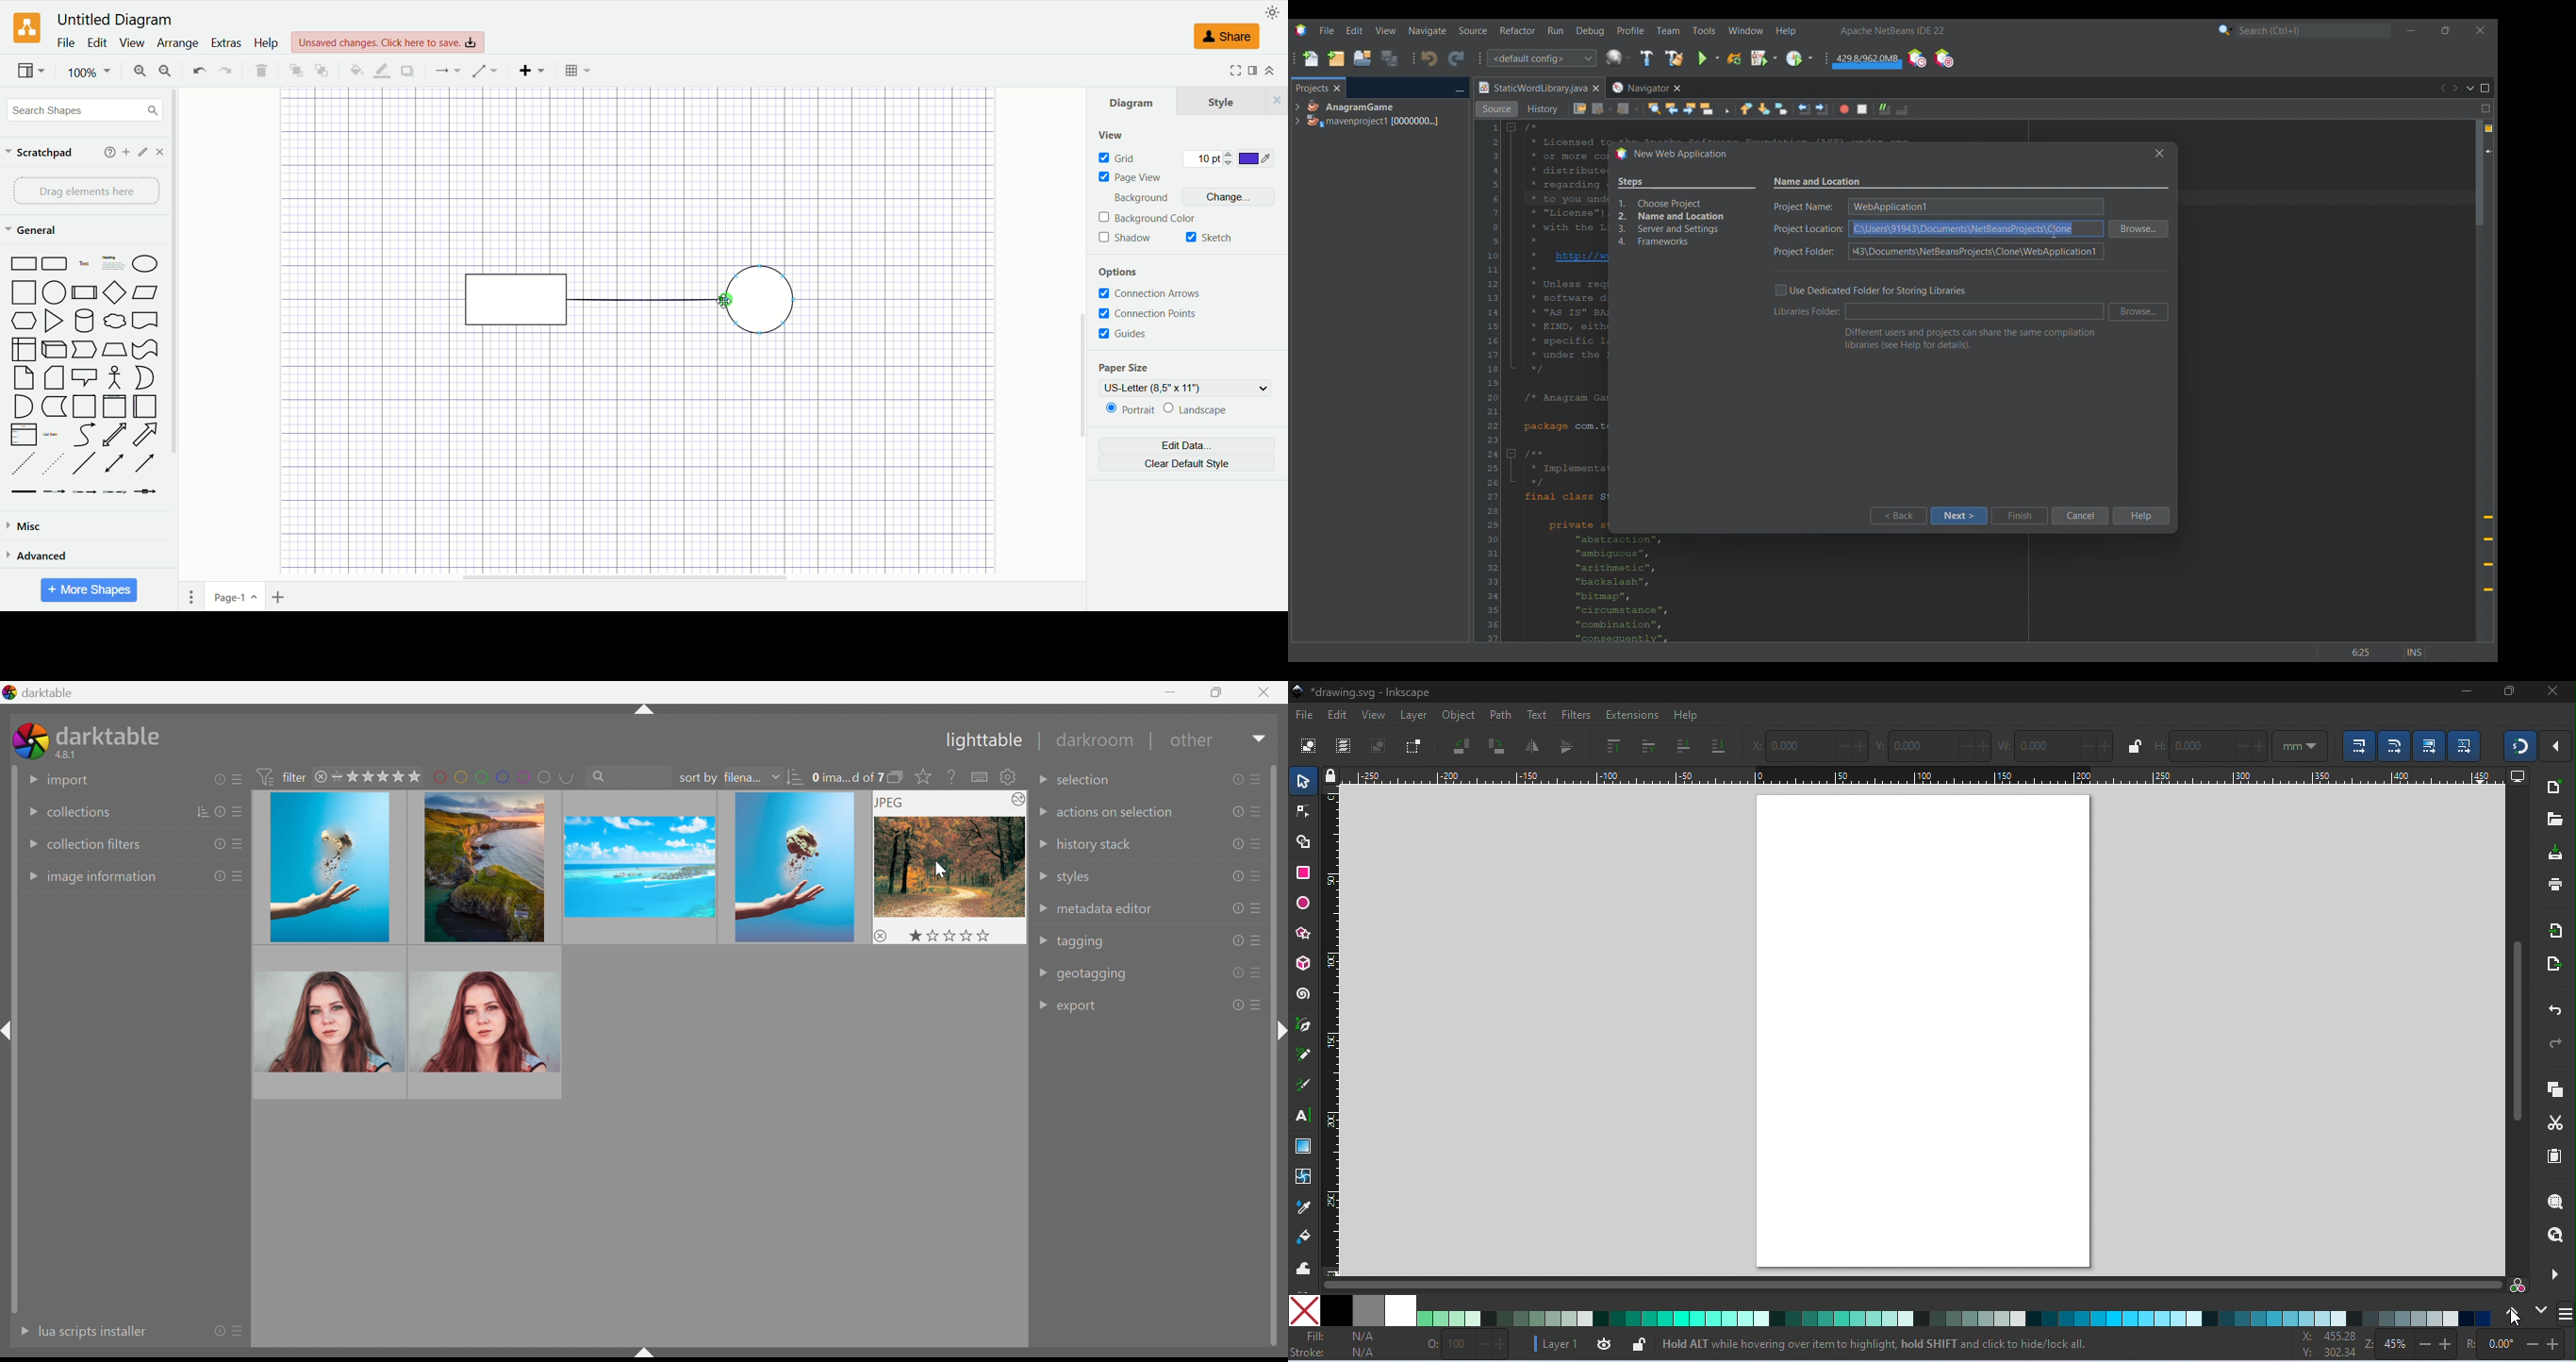  Describe the element at coordinates (150, 436) in the screenshot. I see `Arrow` at that location.